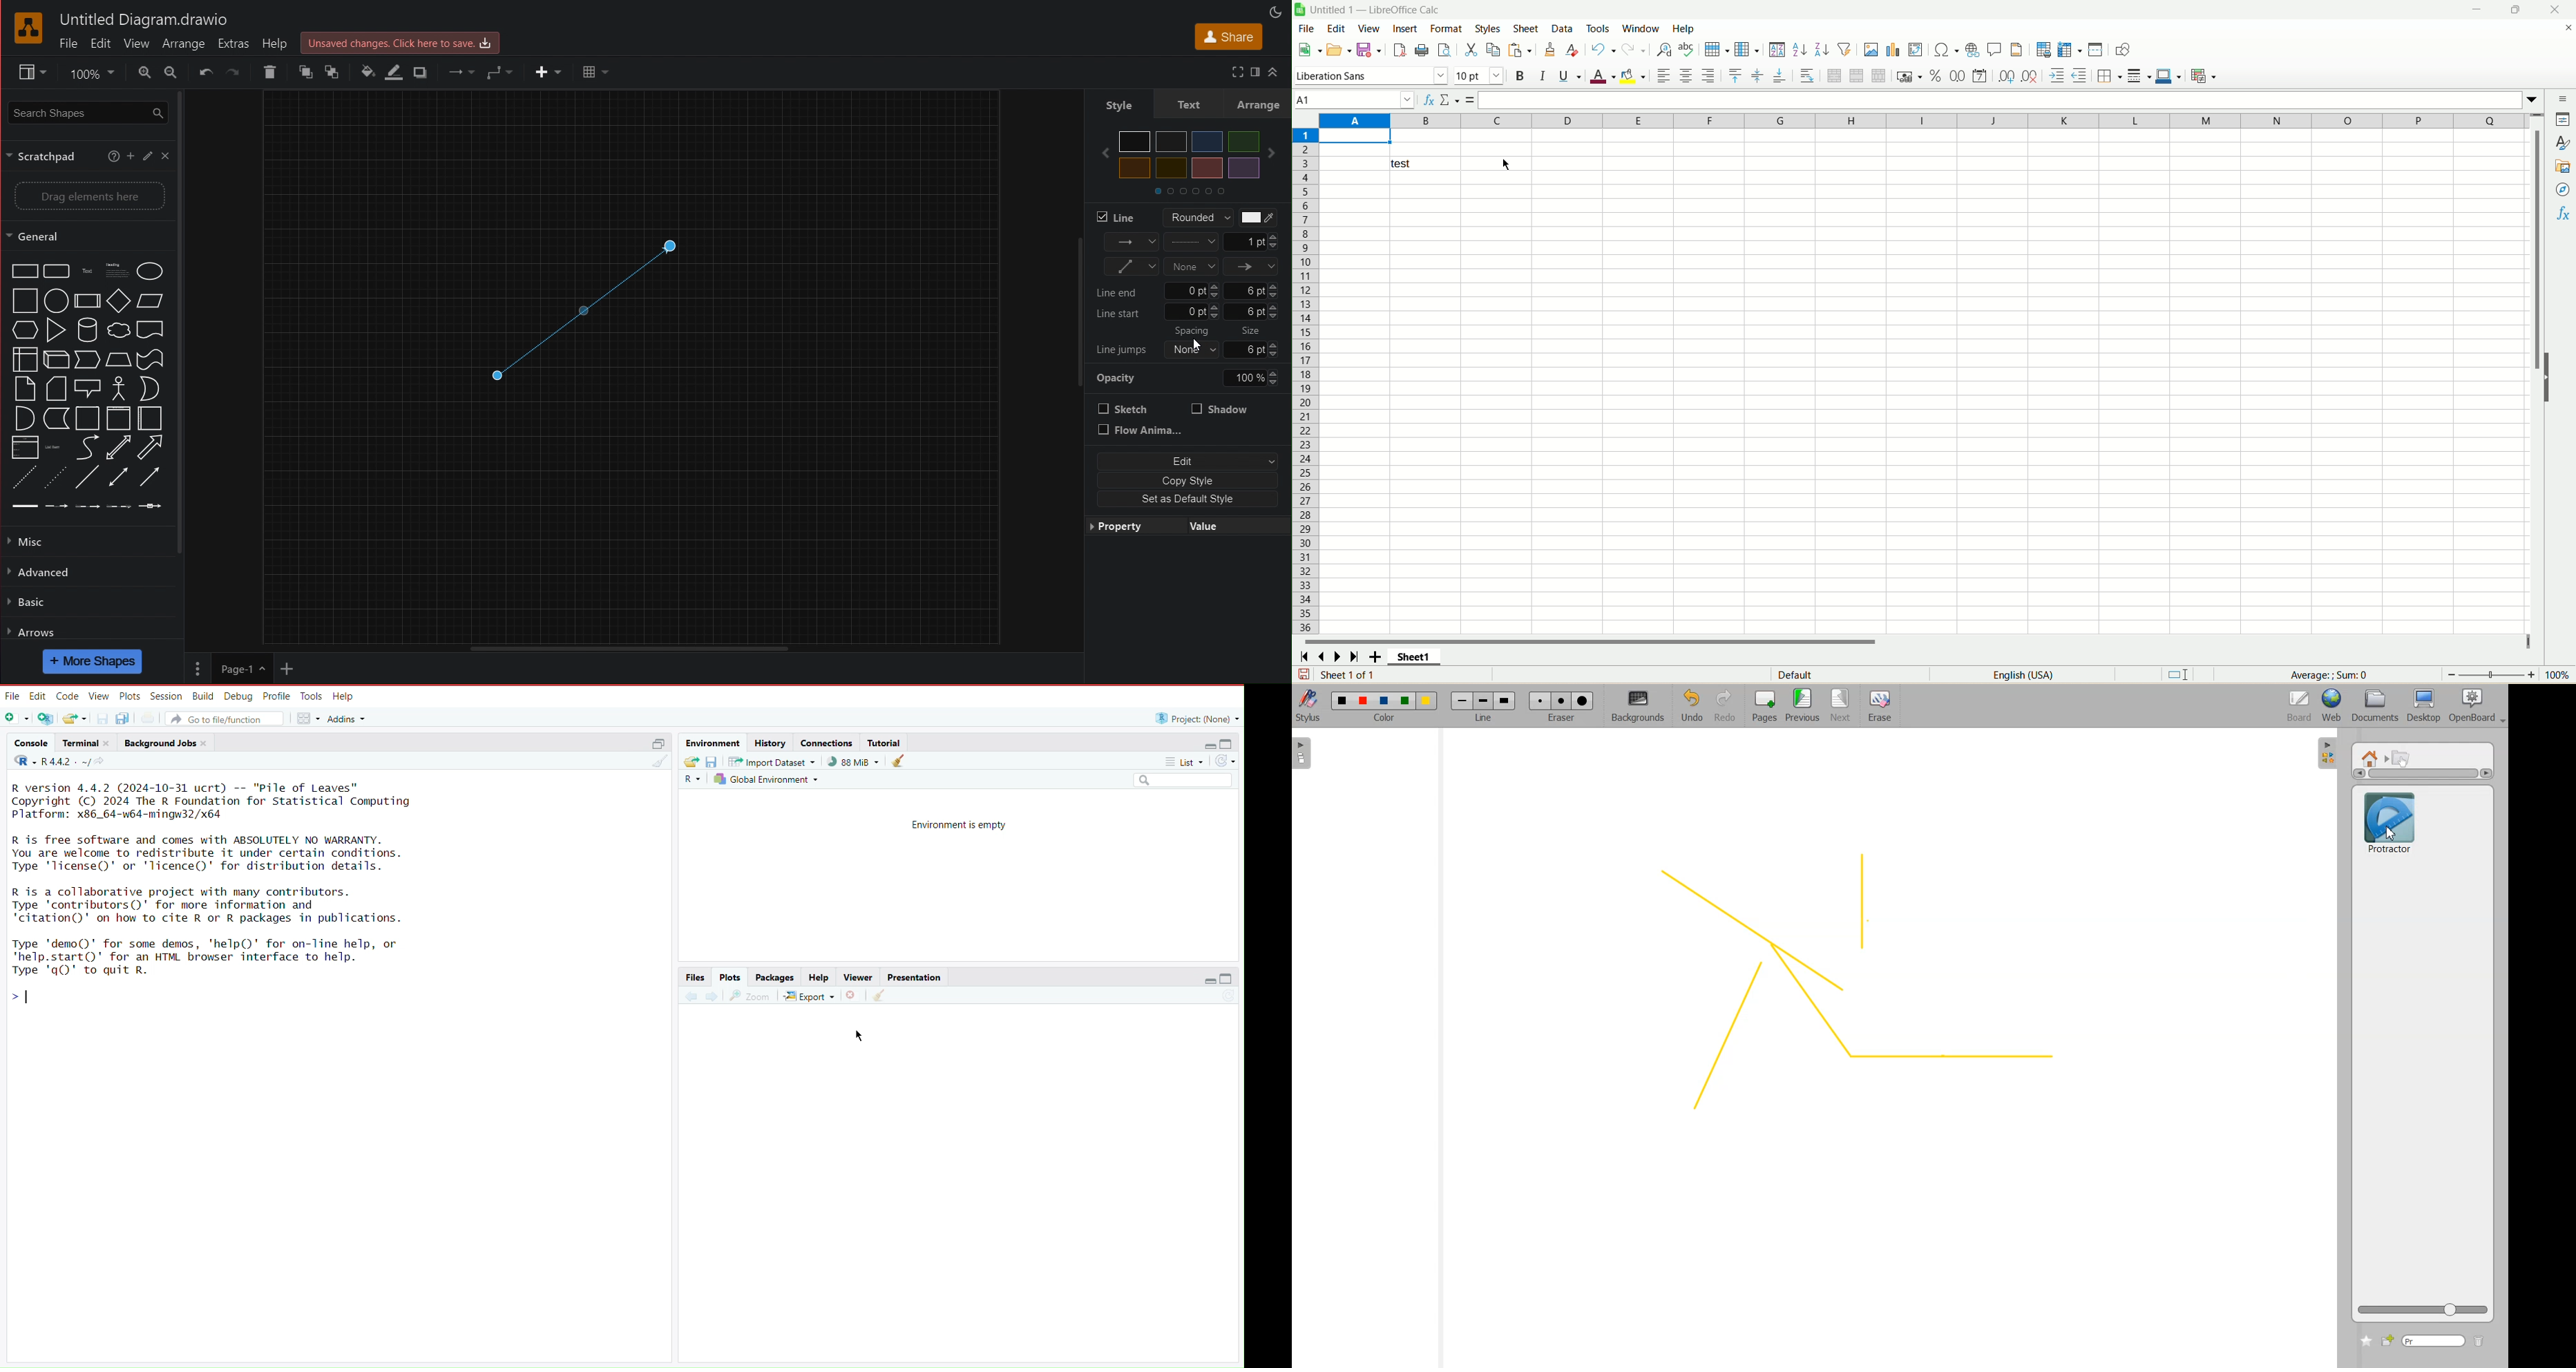  Describe the element at coordinates (657, 742) in the screenshot. I see `Maximize` at that location.